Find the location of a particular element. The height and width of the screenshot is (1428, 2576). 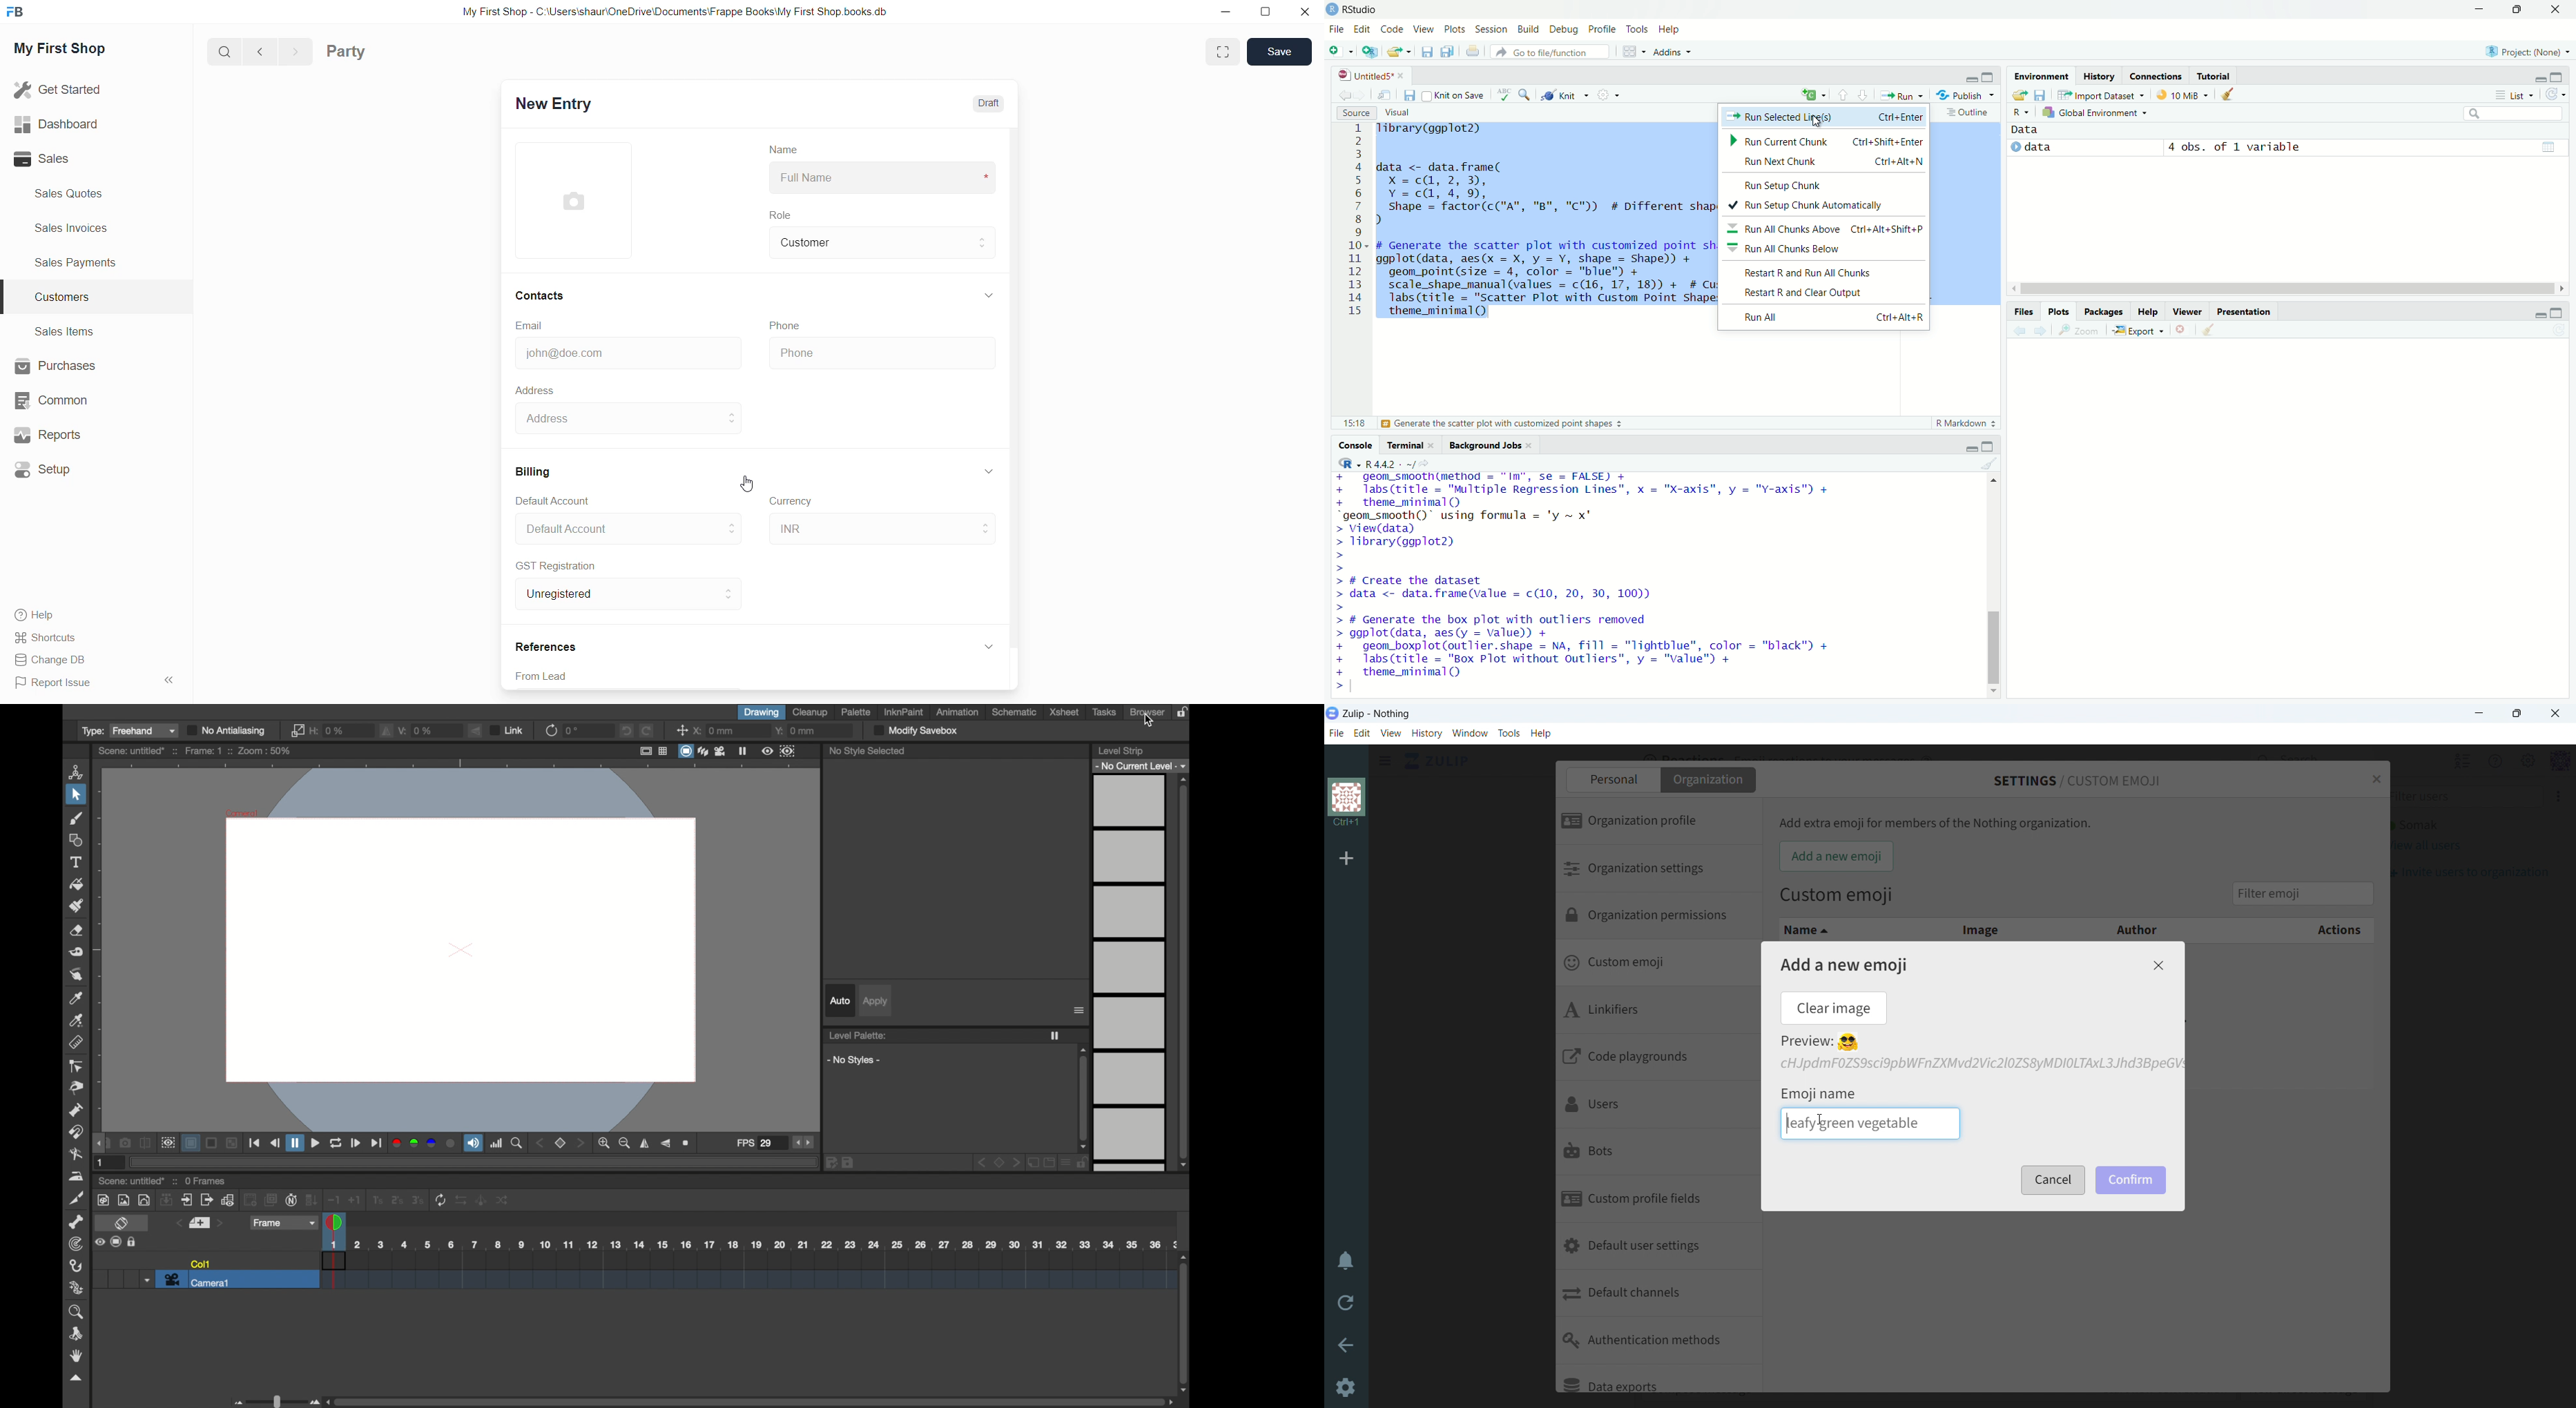

Run All Ctrl+Alt+R is located at coordinates (1824, 317).